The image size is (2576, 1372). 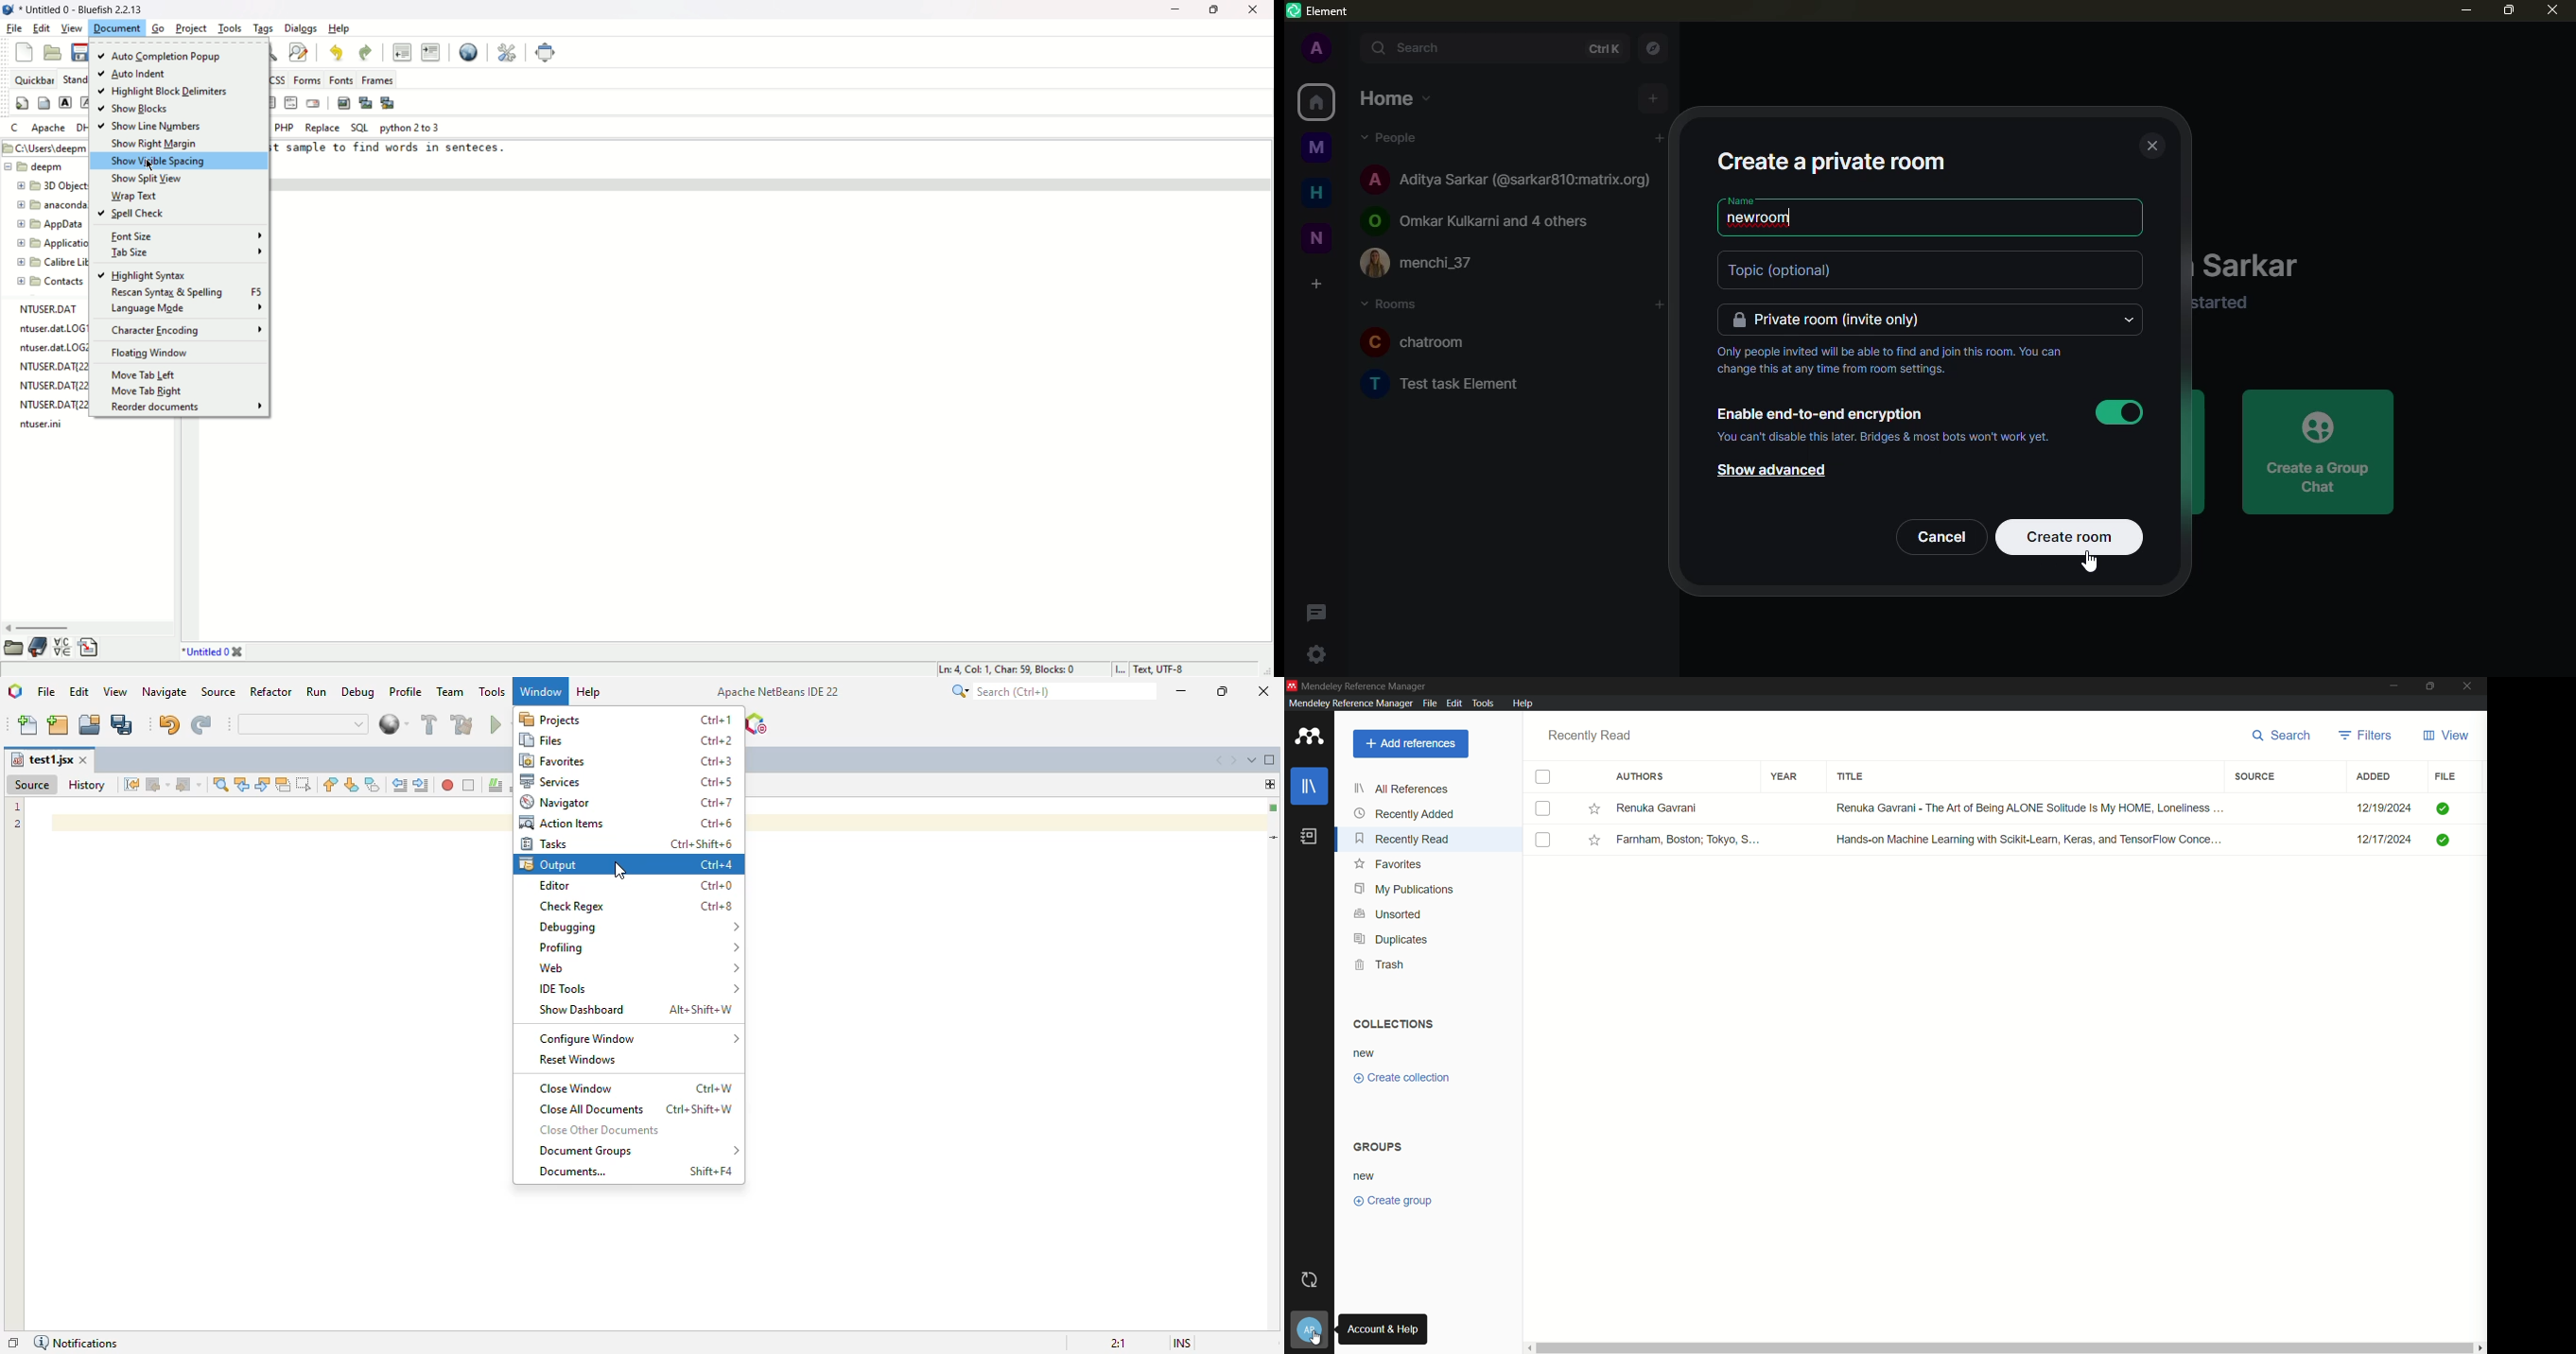 I want to click on create a private room, so click(x=1834, y=158).